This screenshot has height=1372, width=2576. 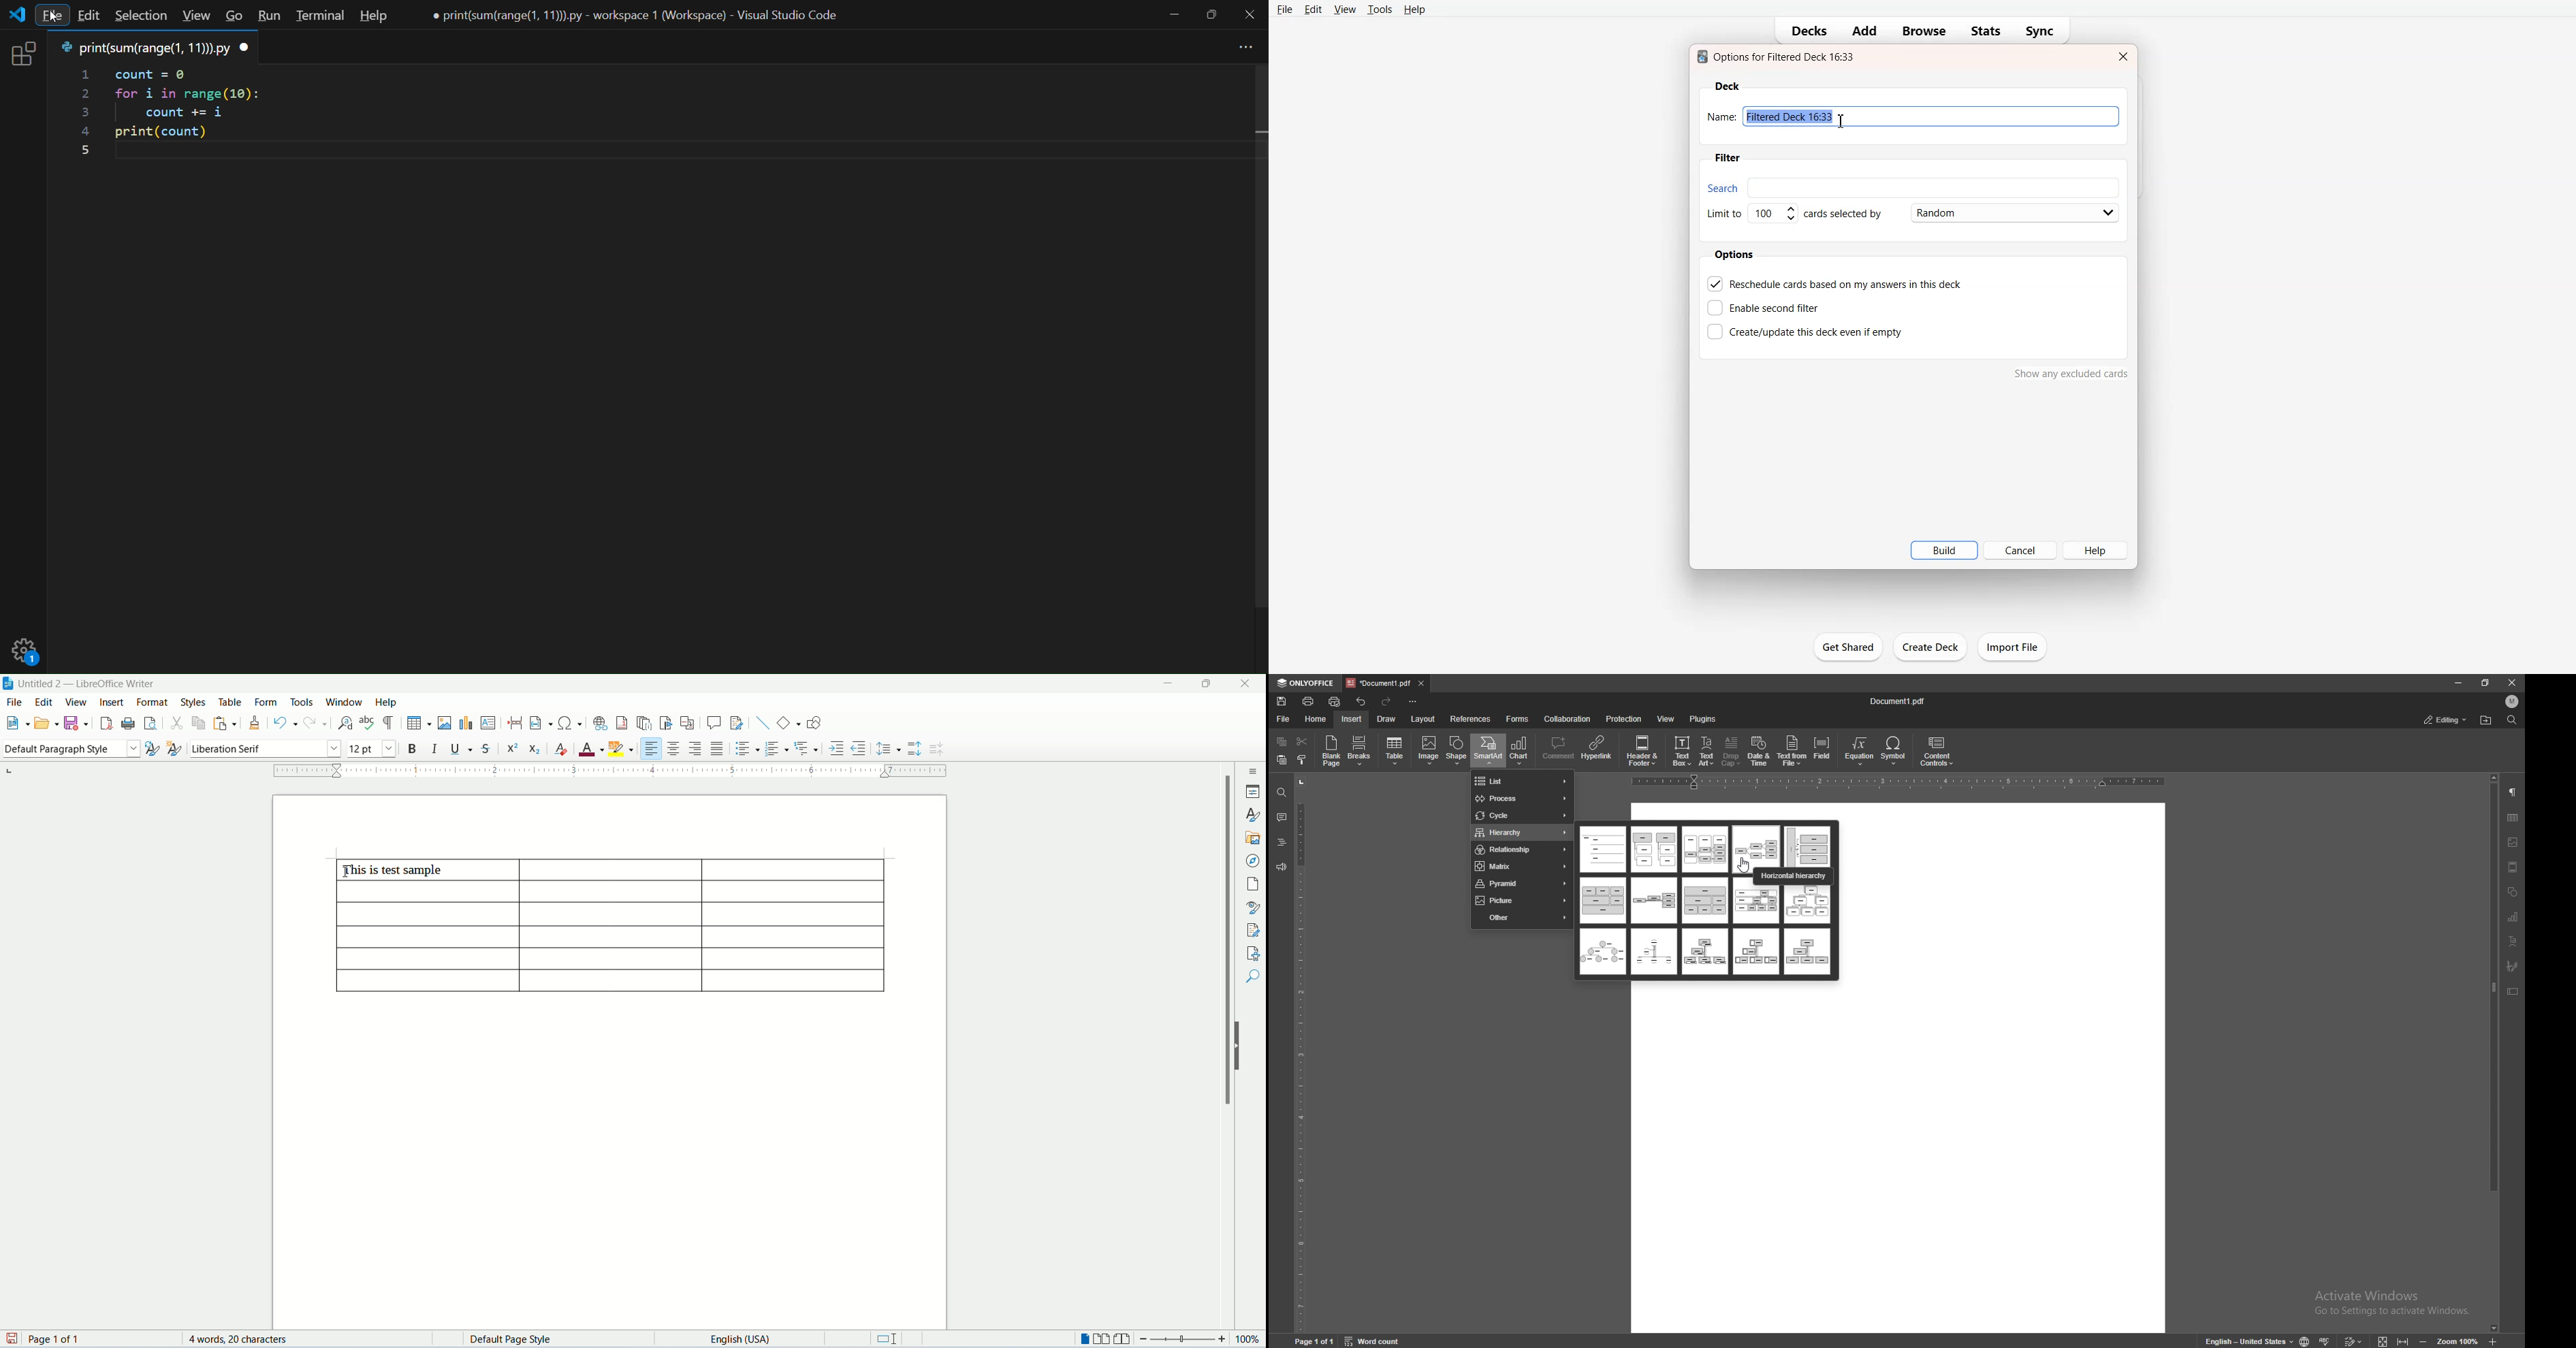 I want to click on chart, so click(x=2514, y=916).